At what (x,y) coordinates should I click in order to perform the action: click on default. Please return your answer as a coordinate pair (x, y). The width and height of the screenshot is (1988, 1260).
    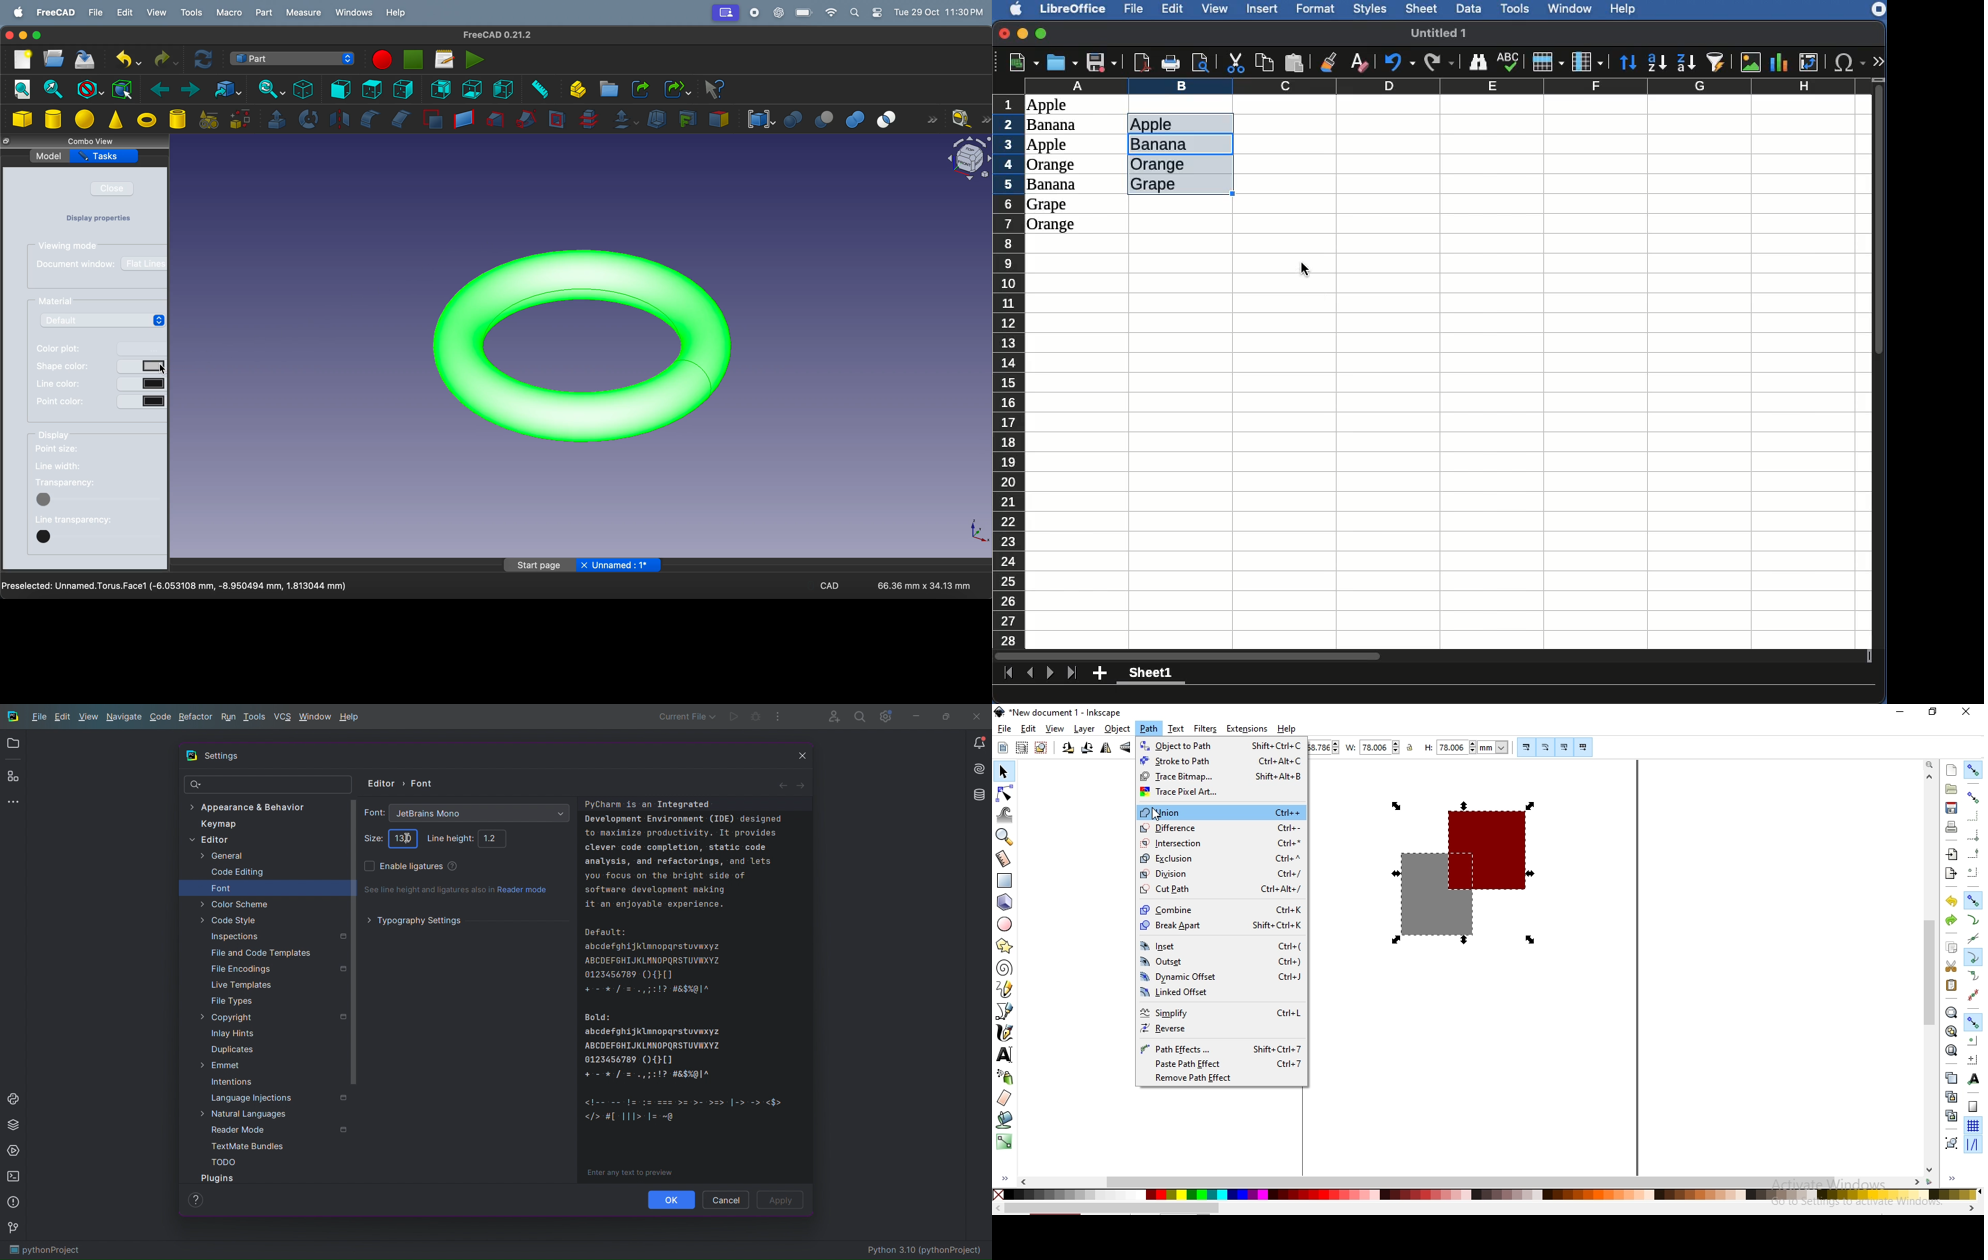
    Looking at the image, I should click on (103, 320).